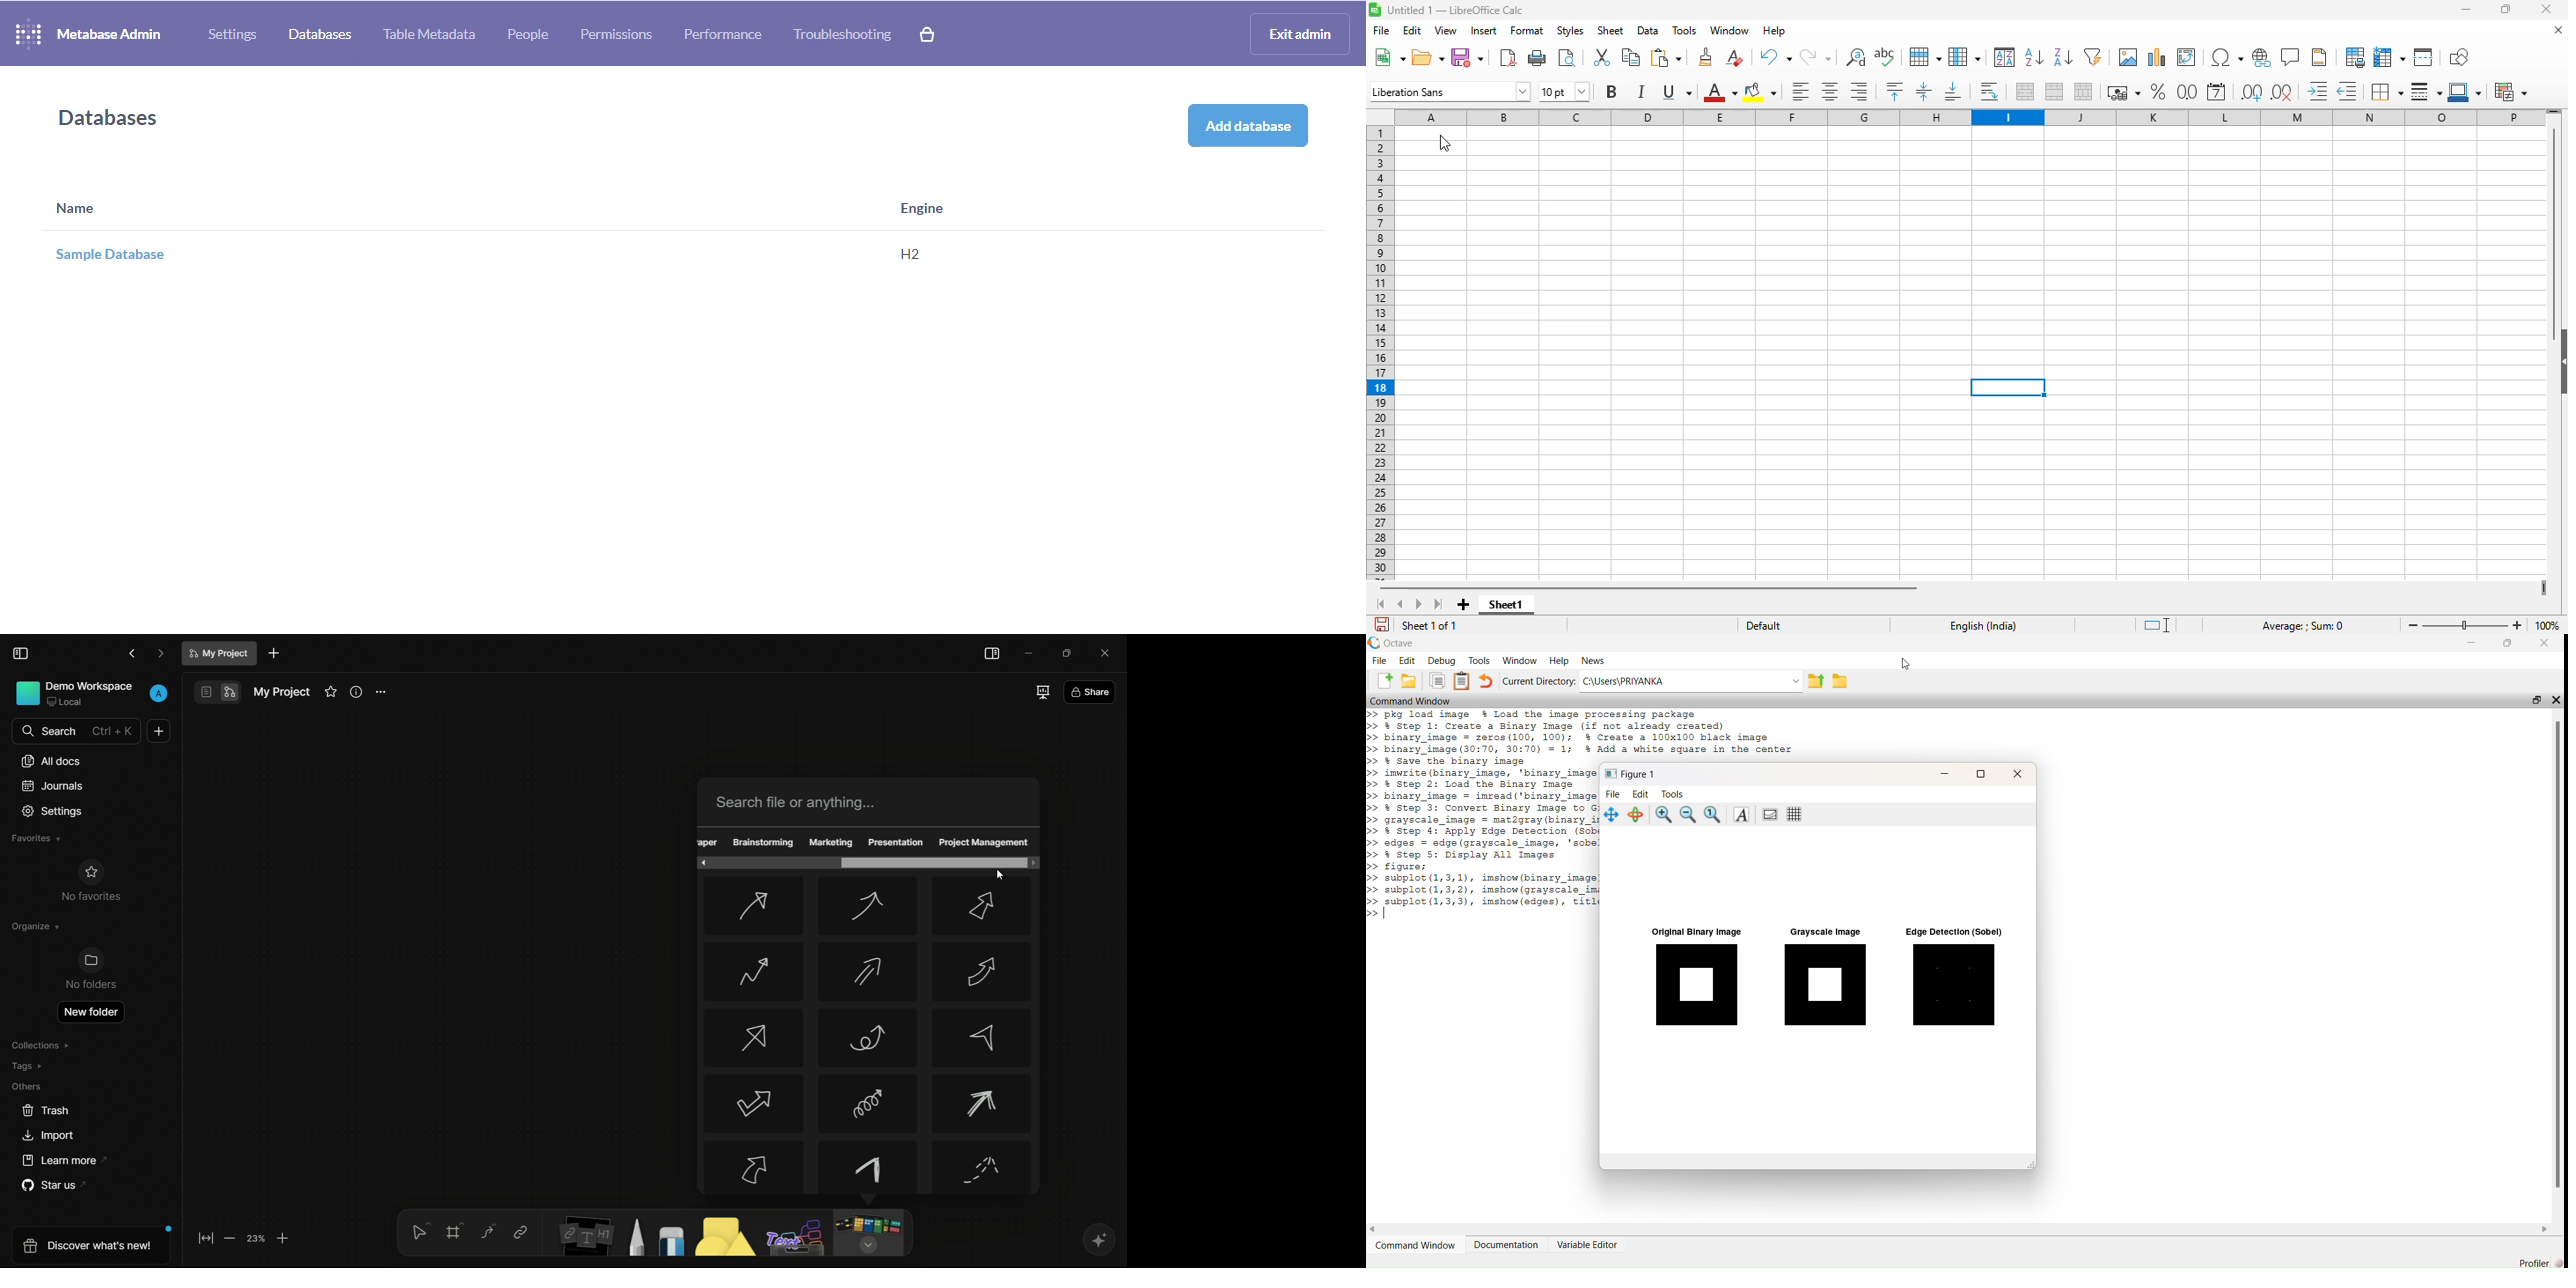 The image size is (2576, 1288). Describe the element at coordinates (2129, 57) in the screenshot. I see `insert image` at that location.